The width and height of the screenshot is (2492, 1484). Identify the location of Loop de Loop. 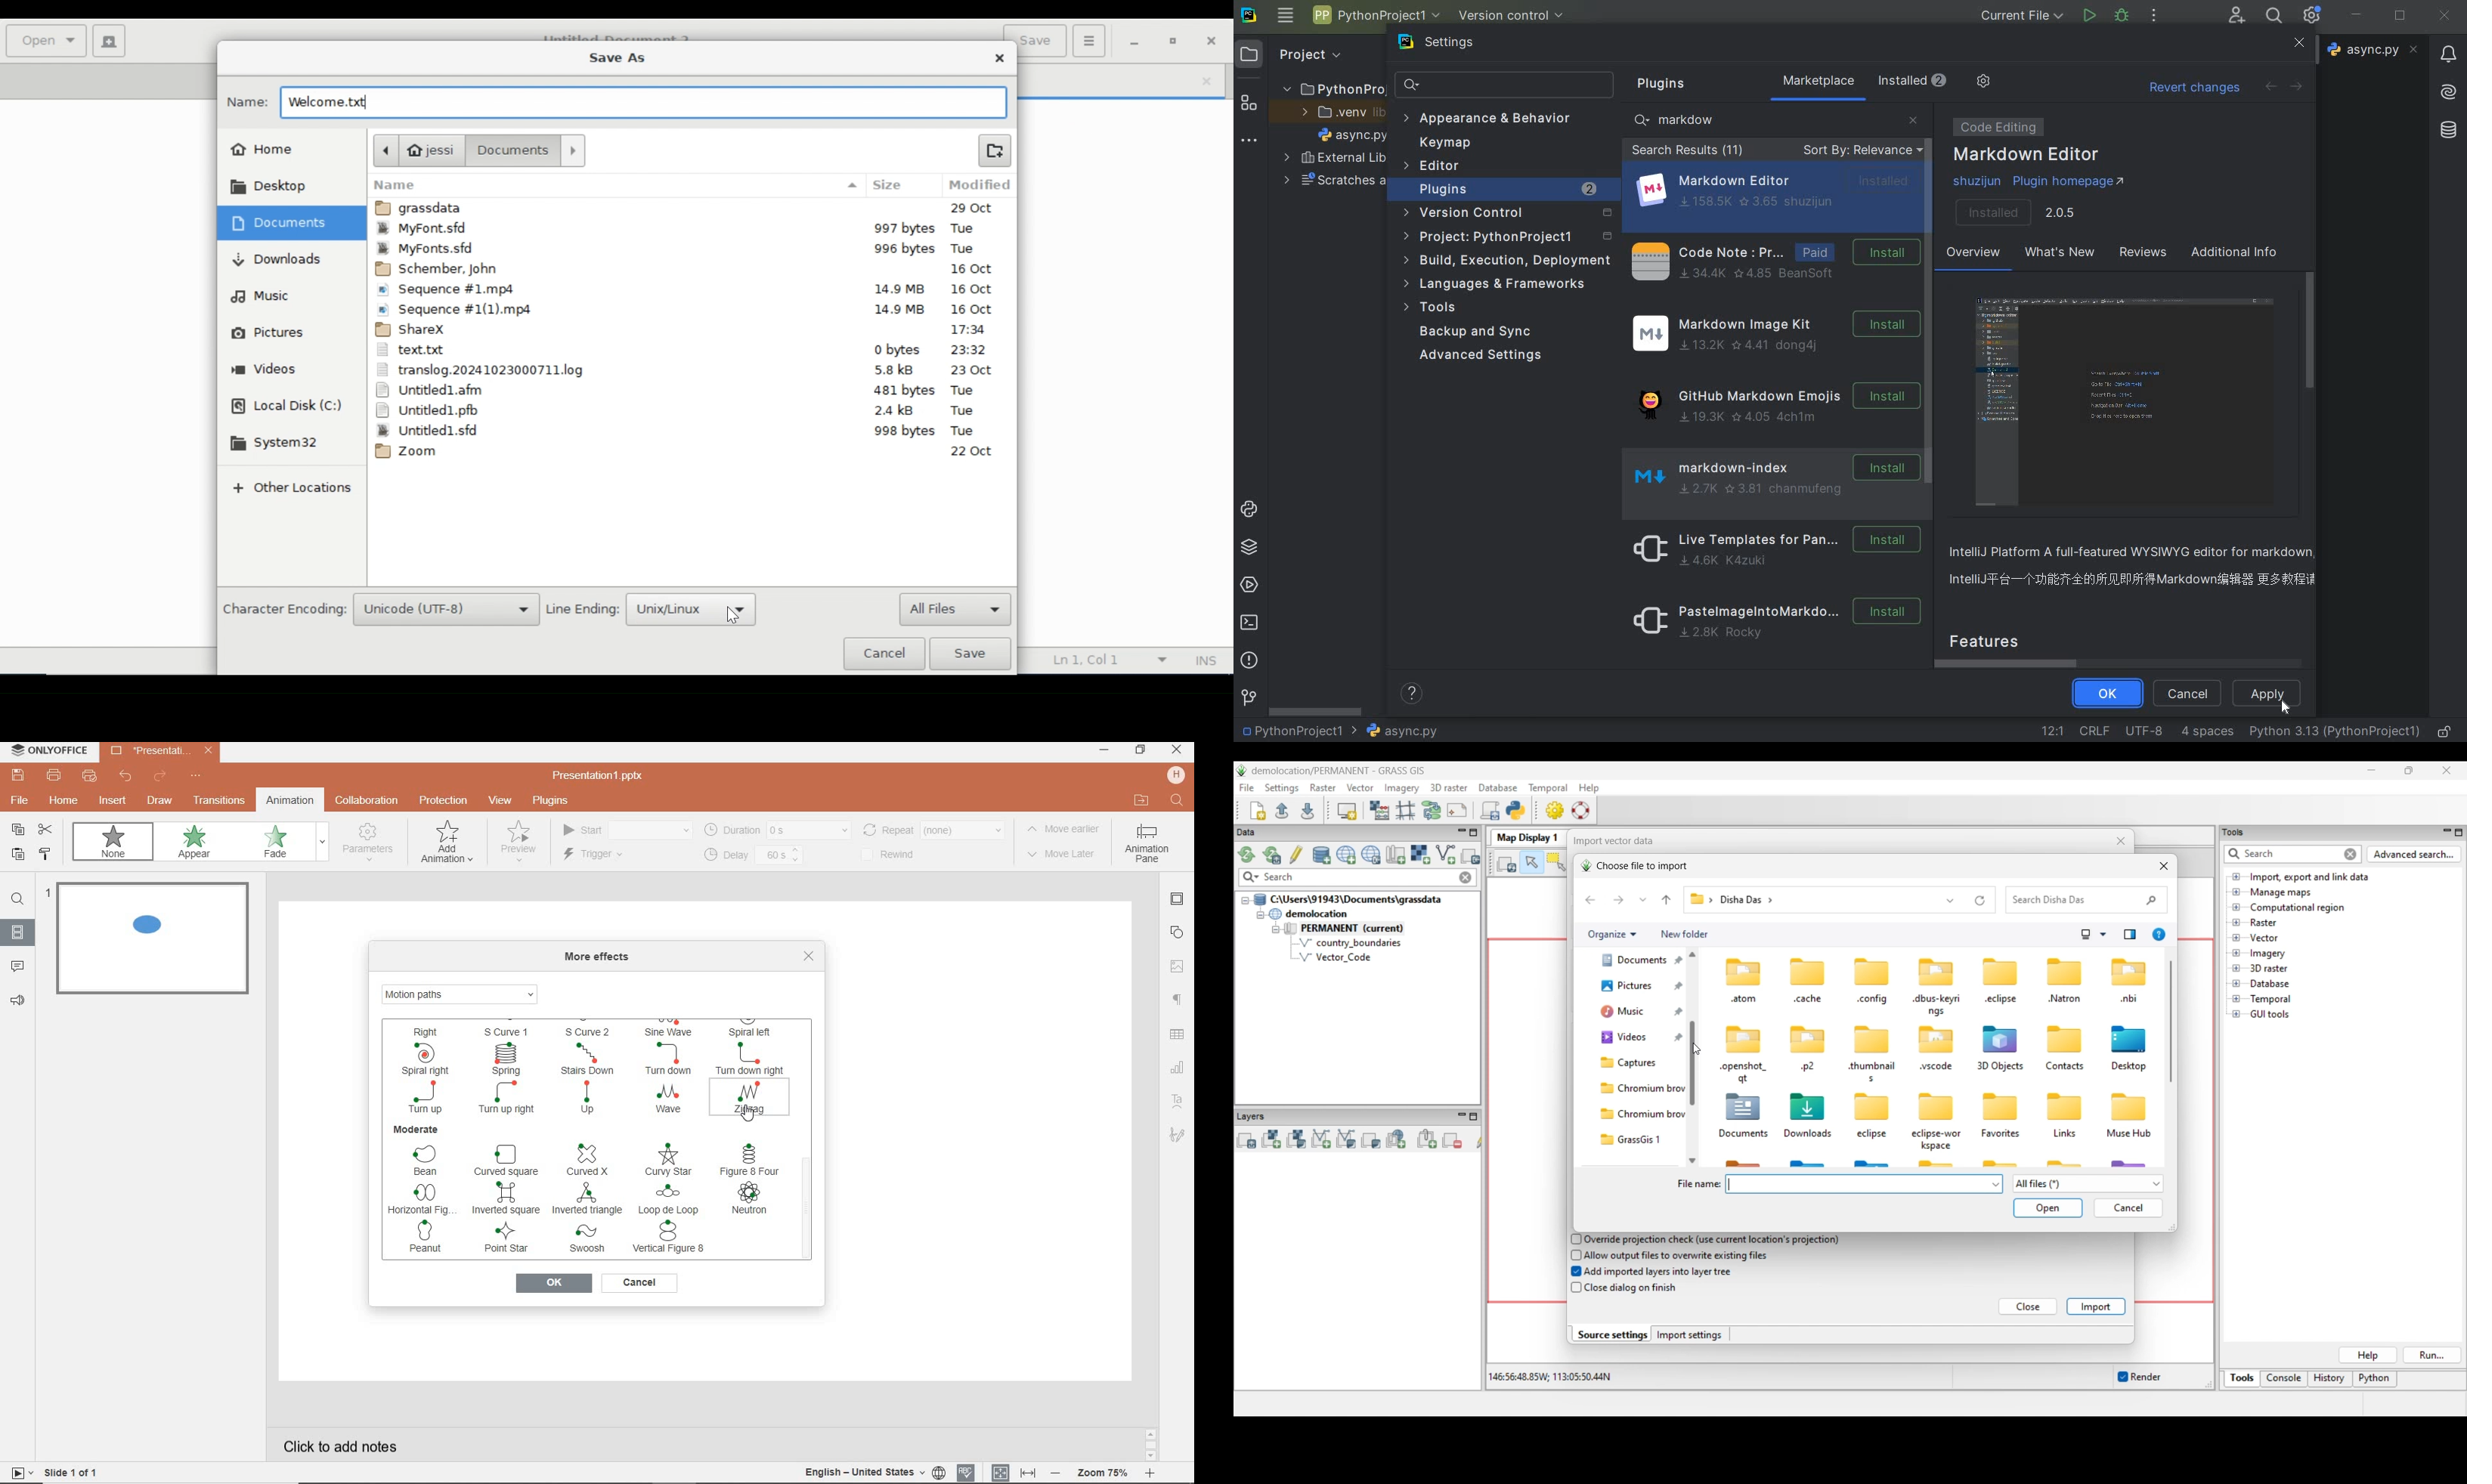
(670, 1199).